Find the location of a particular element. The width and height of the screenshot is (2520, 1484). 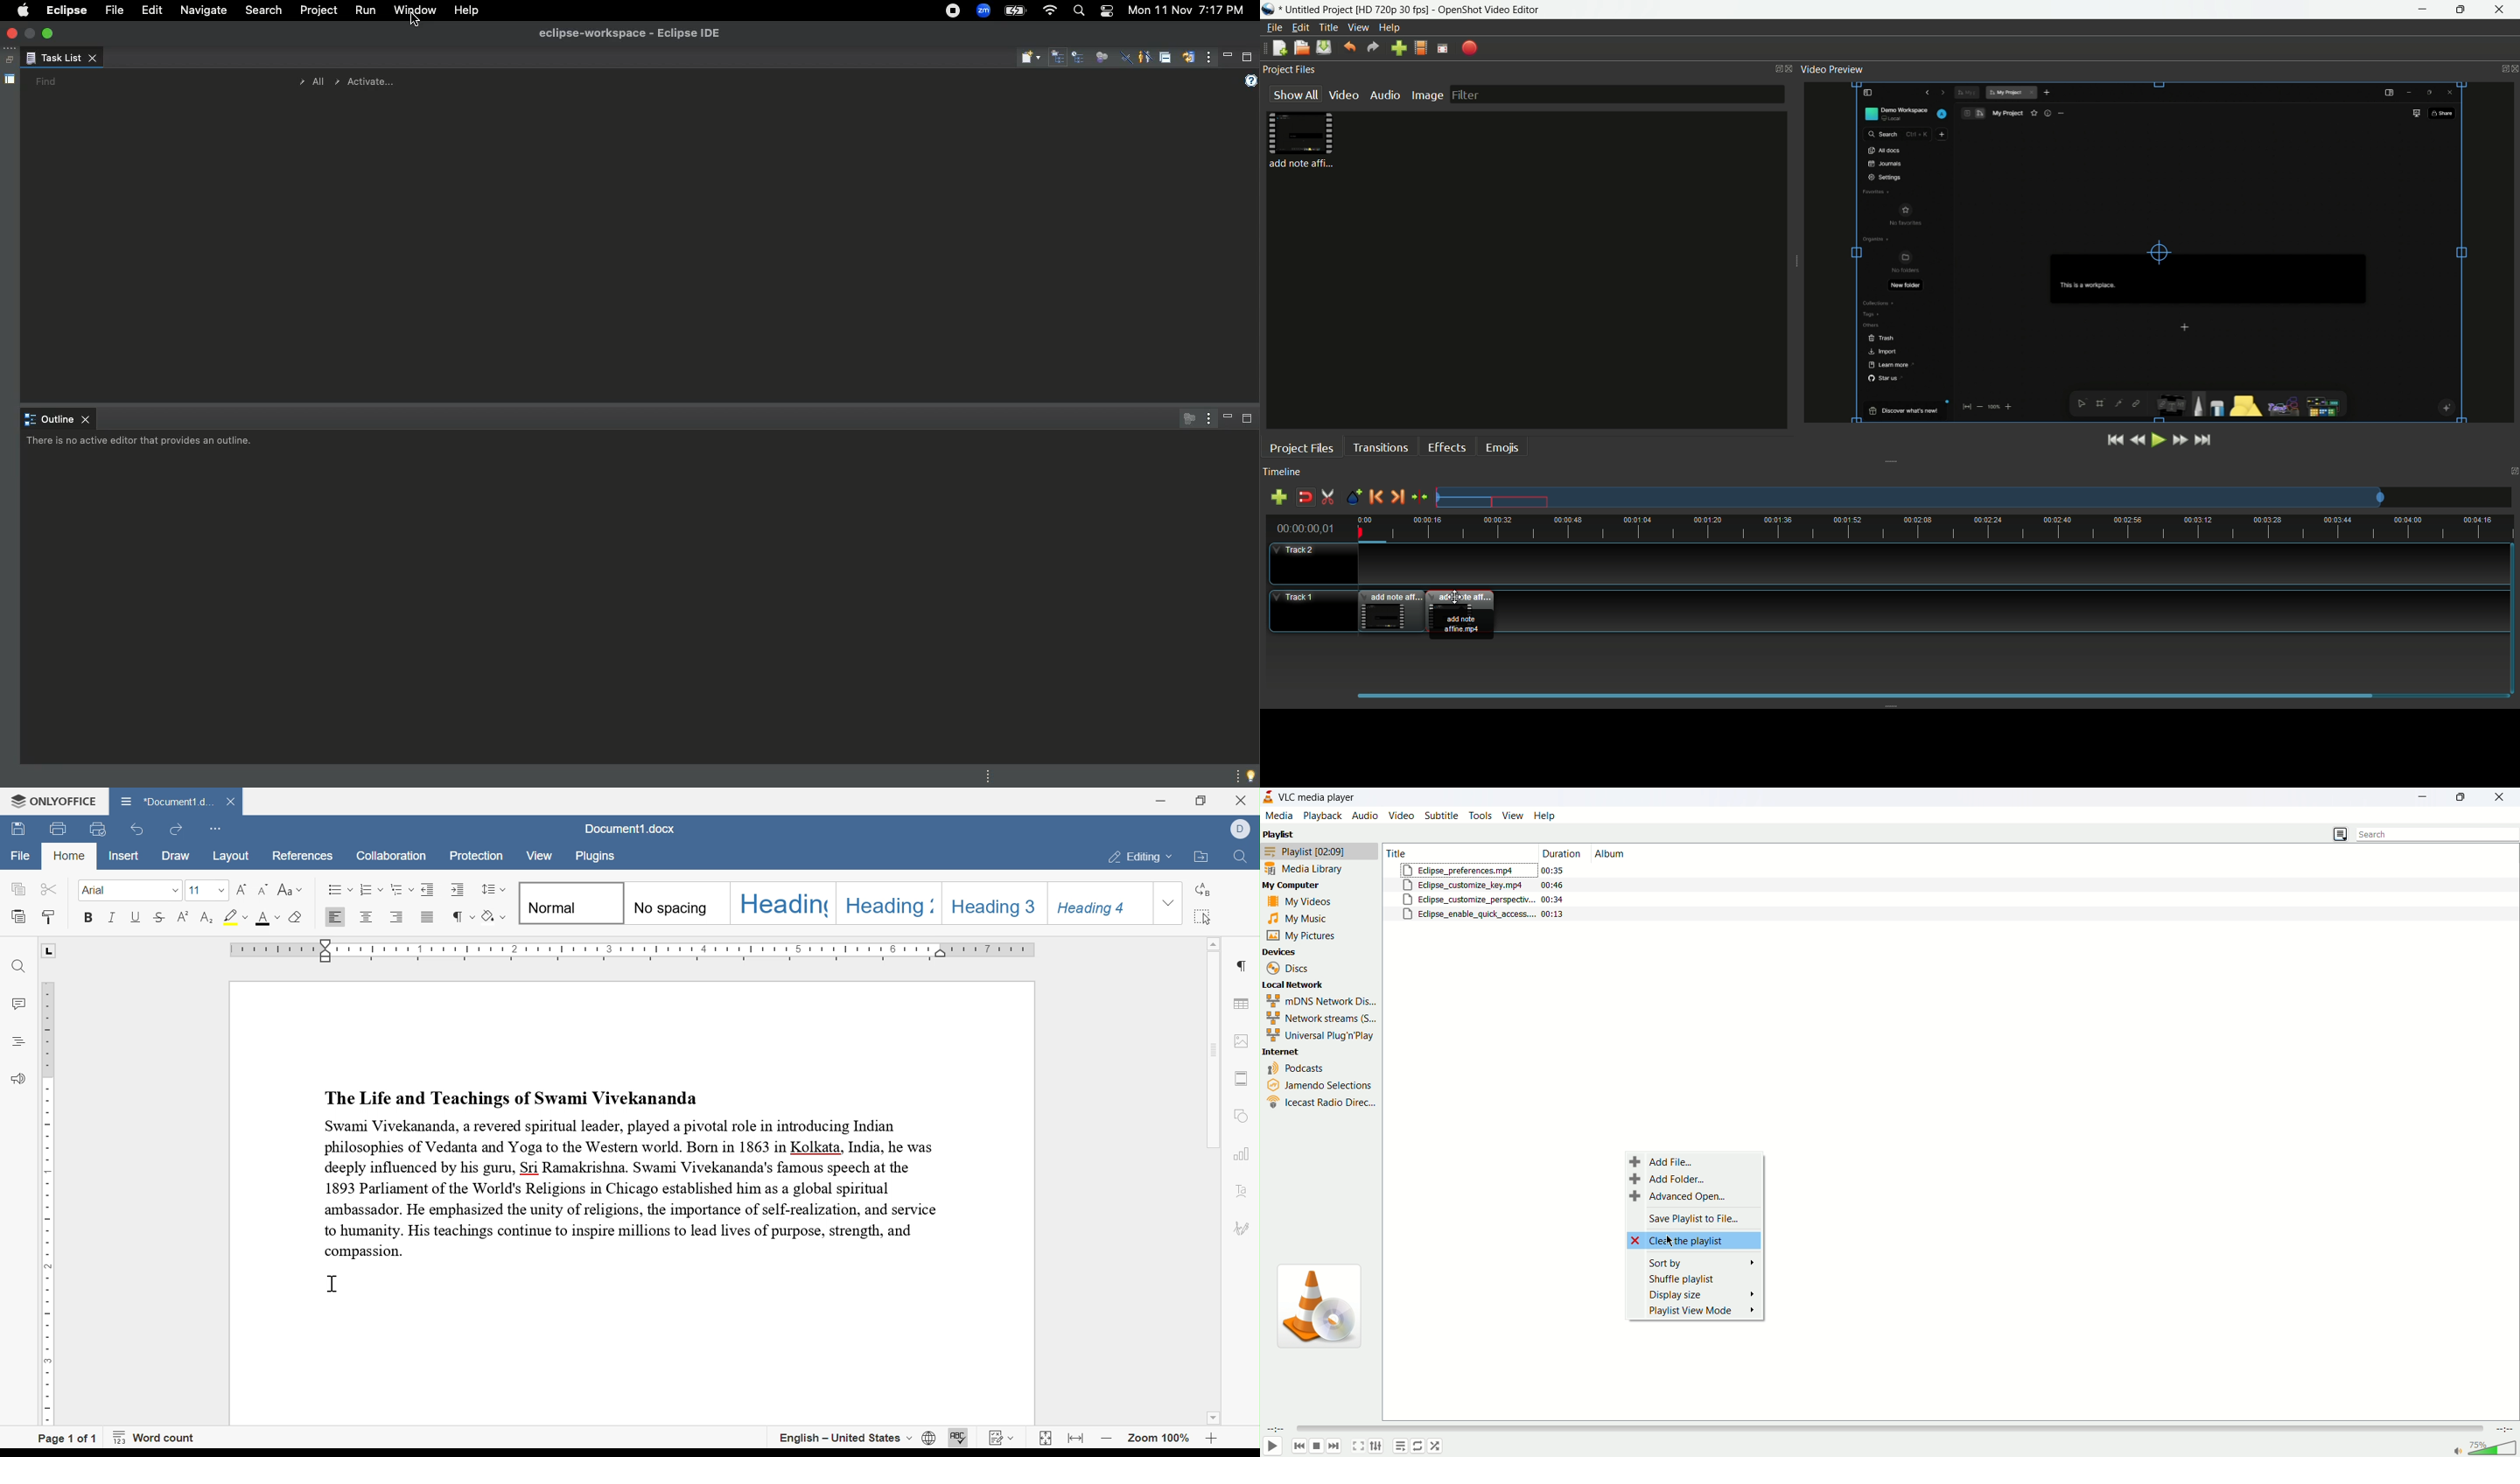

no spacing is located at coordinates (675, 903).